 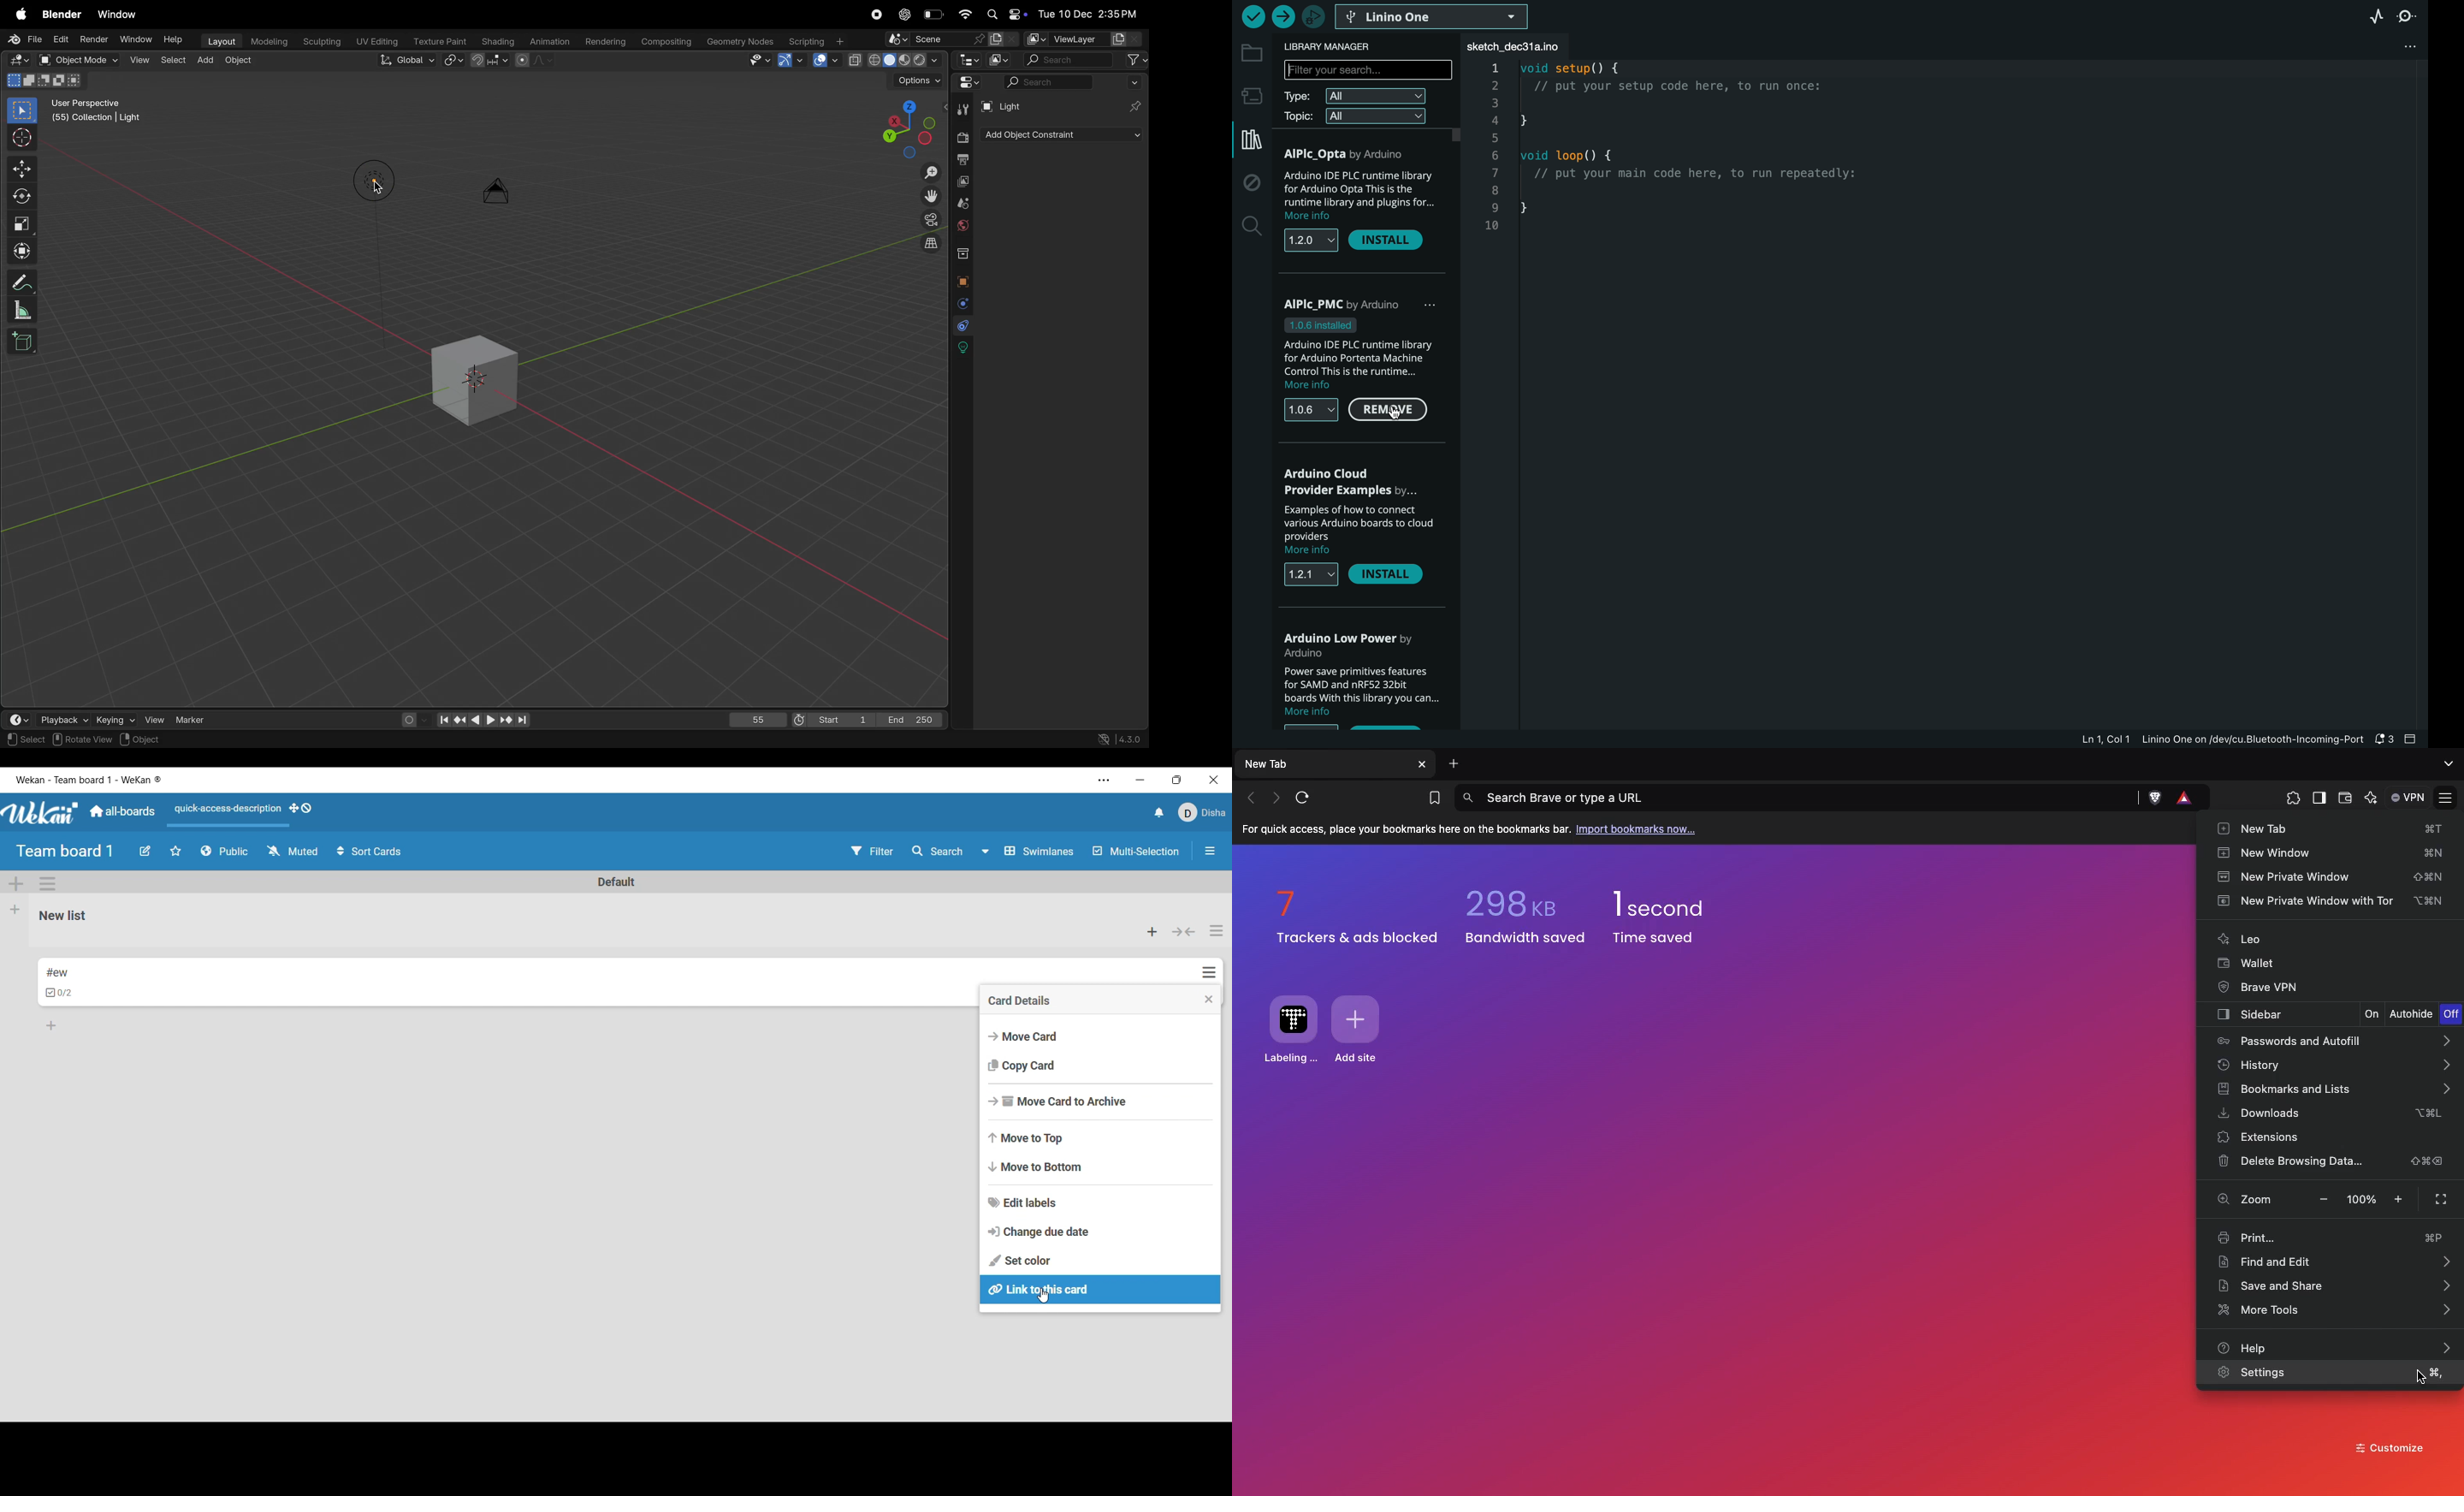 What do you see at coordinates (2175, 740) in the screenshot?
I see `file information` at bounding box center [2175, 740].